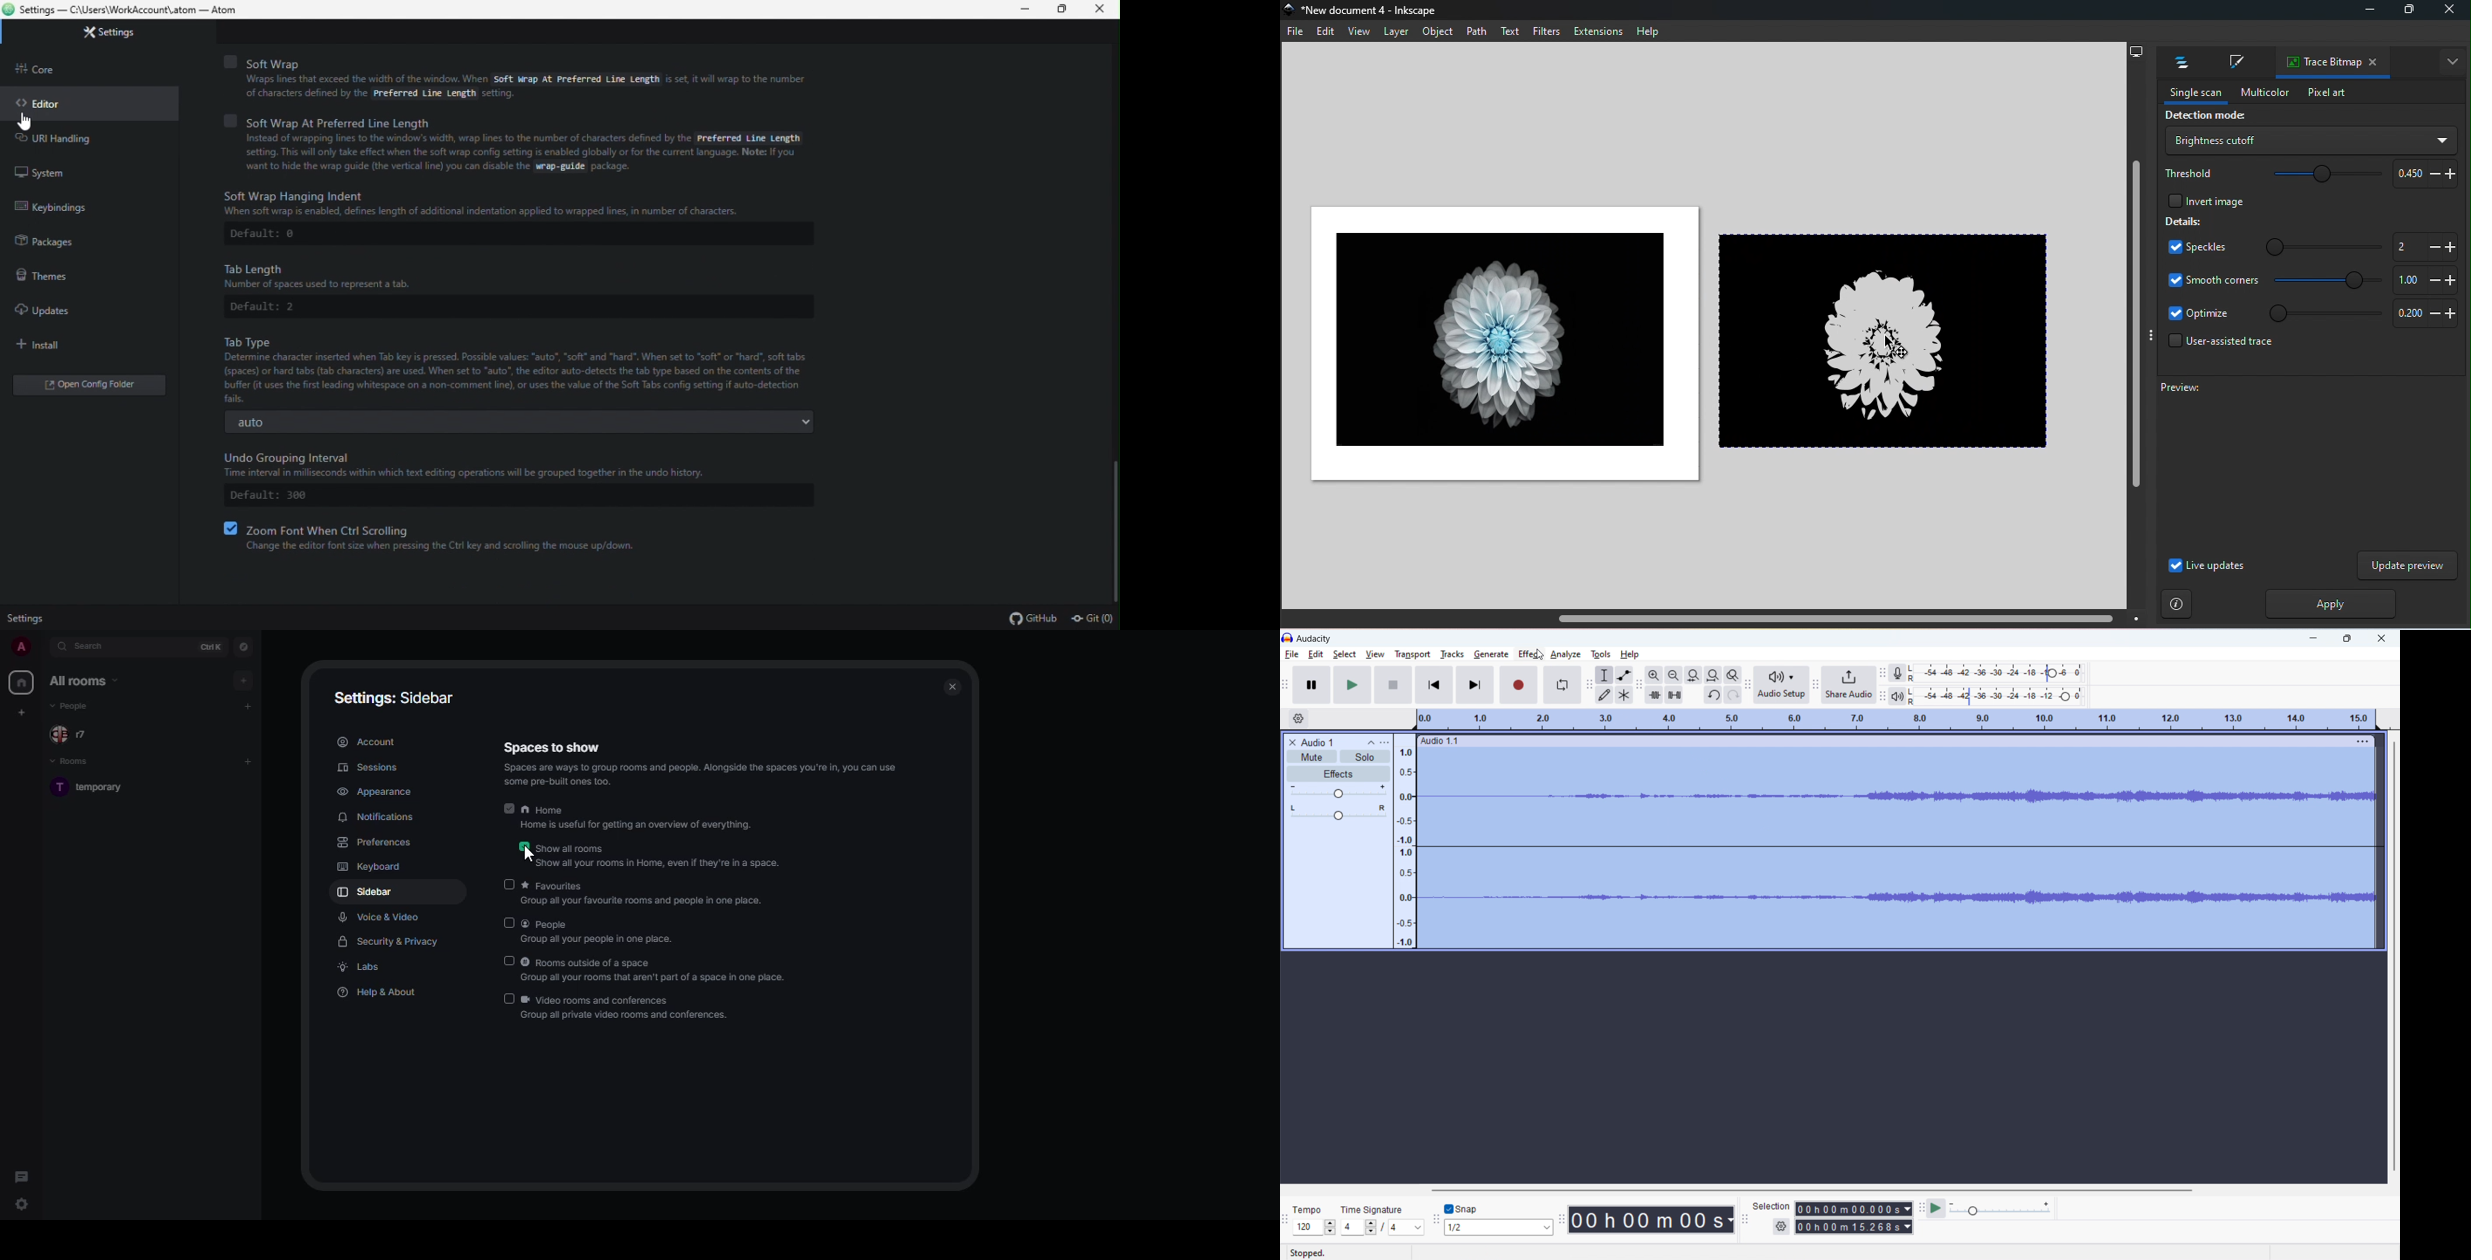  What do you see at coordinates (2261, 91) in the screenshot?
I see `Multicolor` at bounding box center [2261, 91].